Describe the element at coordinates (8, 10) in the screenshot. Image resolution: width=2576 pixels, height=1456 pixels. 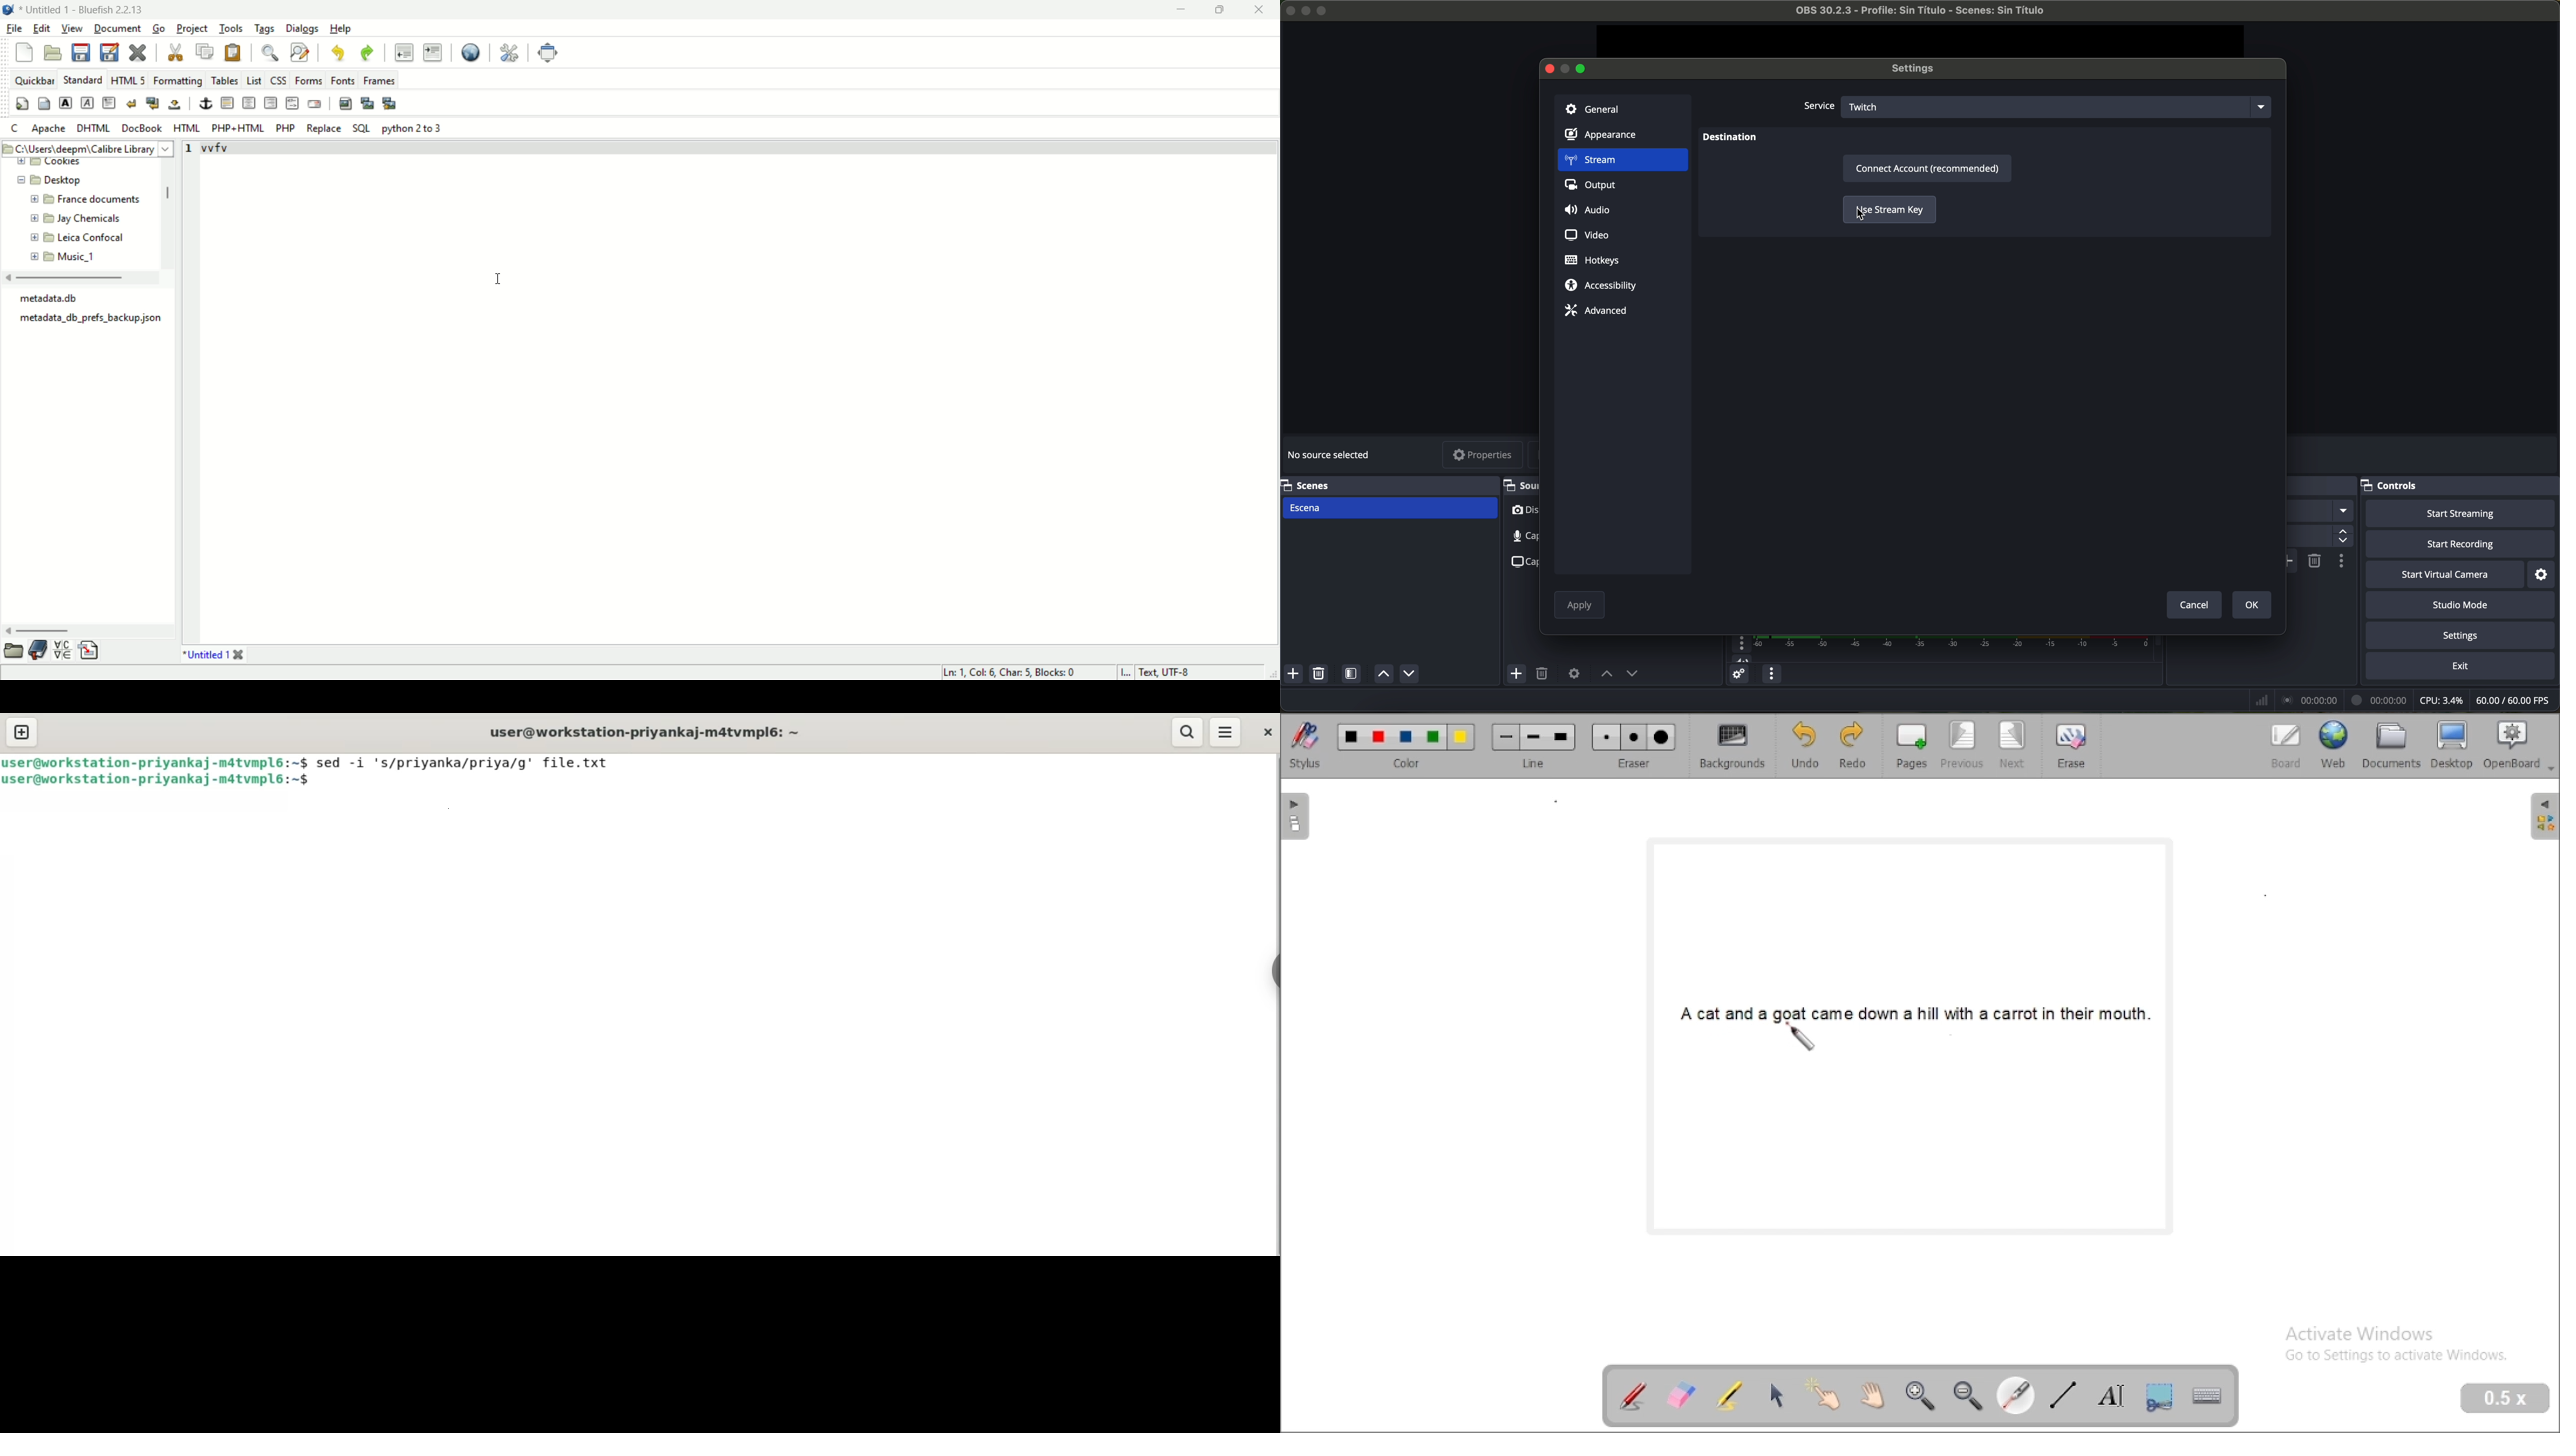
I see `logo` at that location.